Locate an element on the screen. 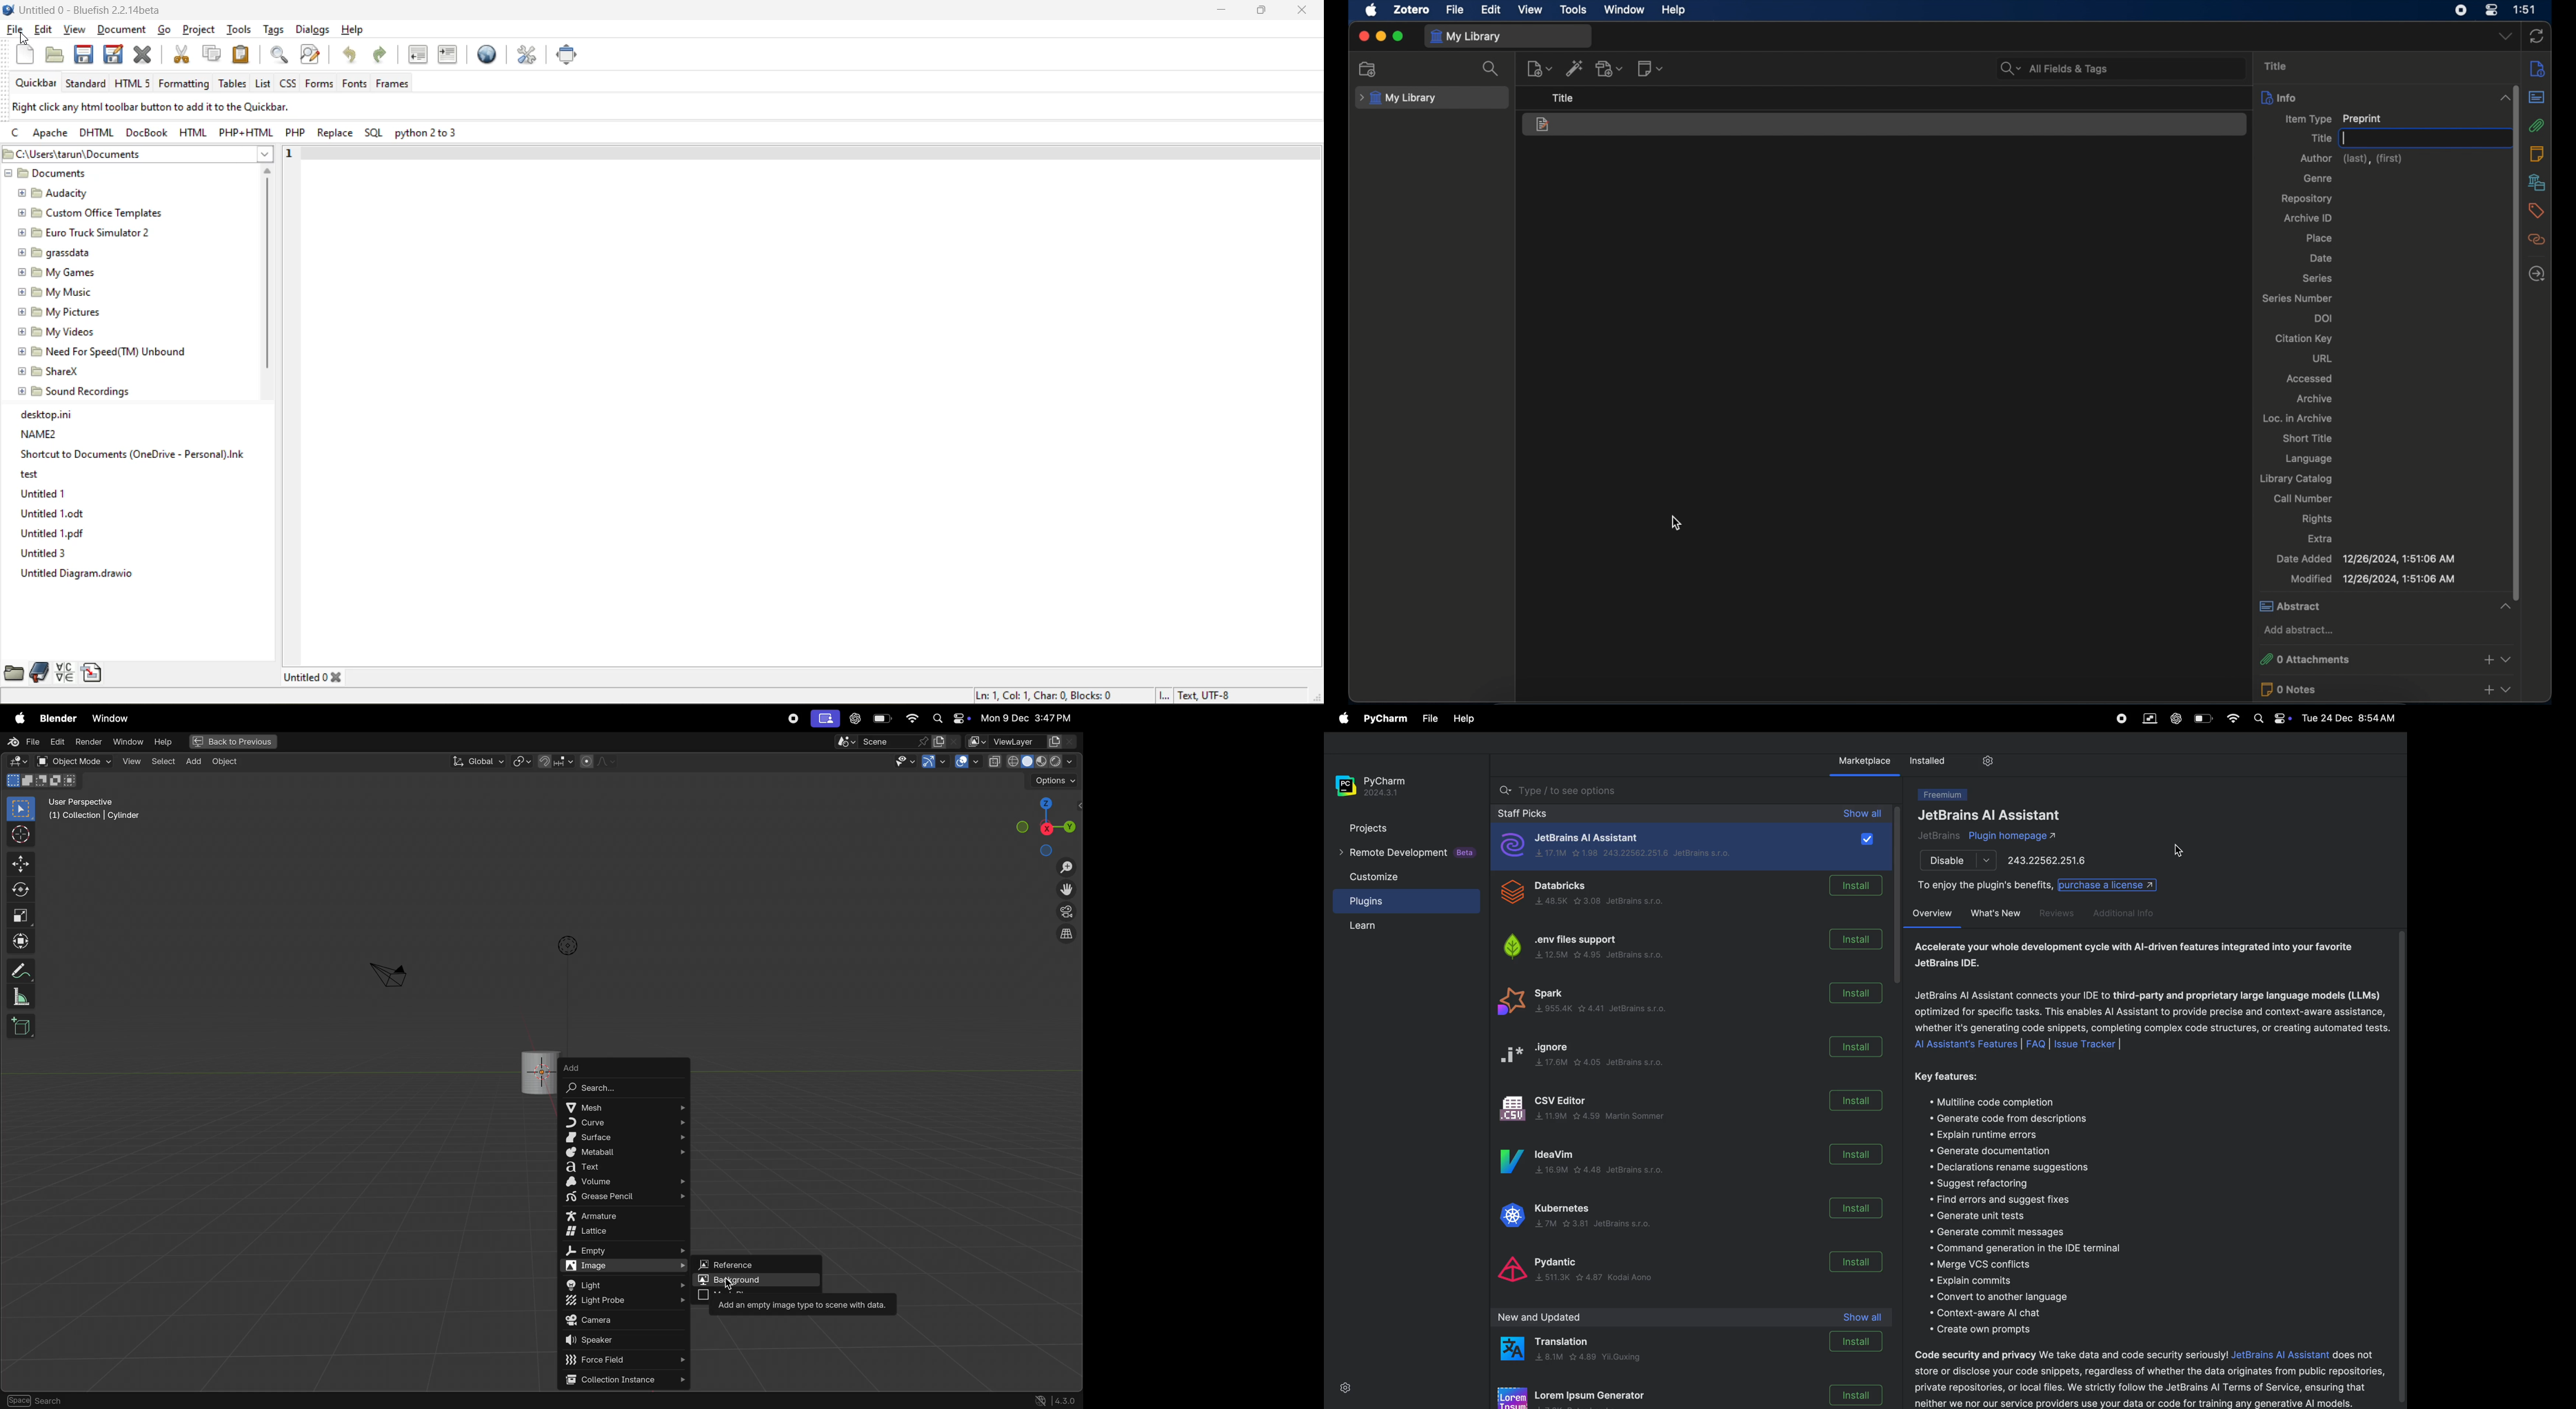 This screenshot has height=1428, width=2576. oc. in archive is located at coordinates (2296, 418).